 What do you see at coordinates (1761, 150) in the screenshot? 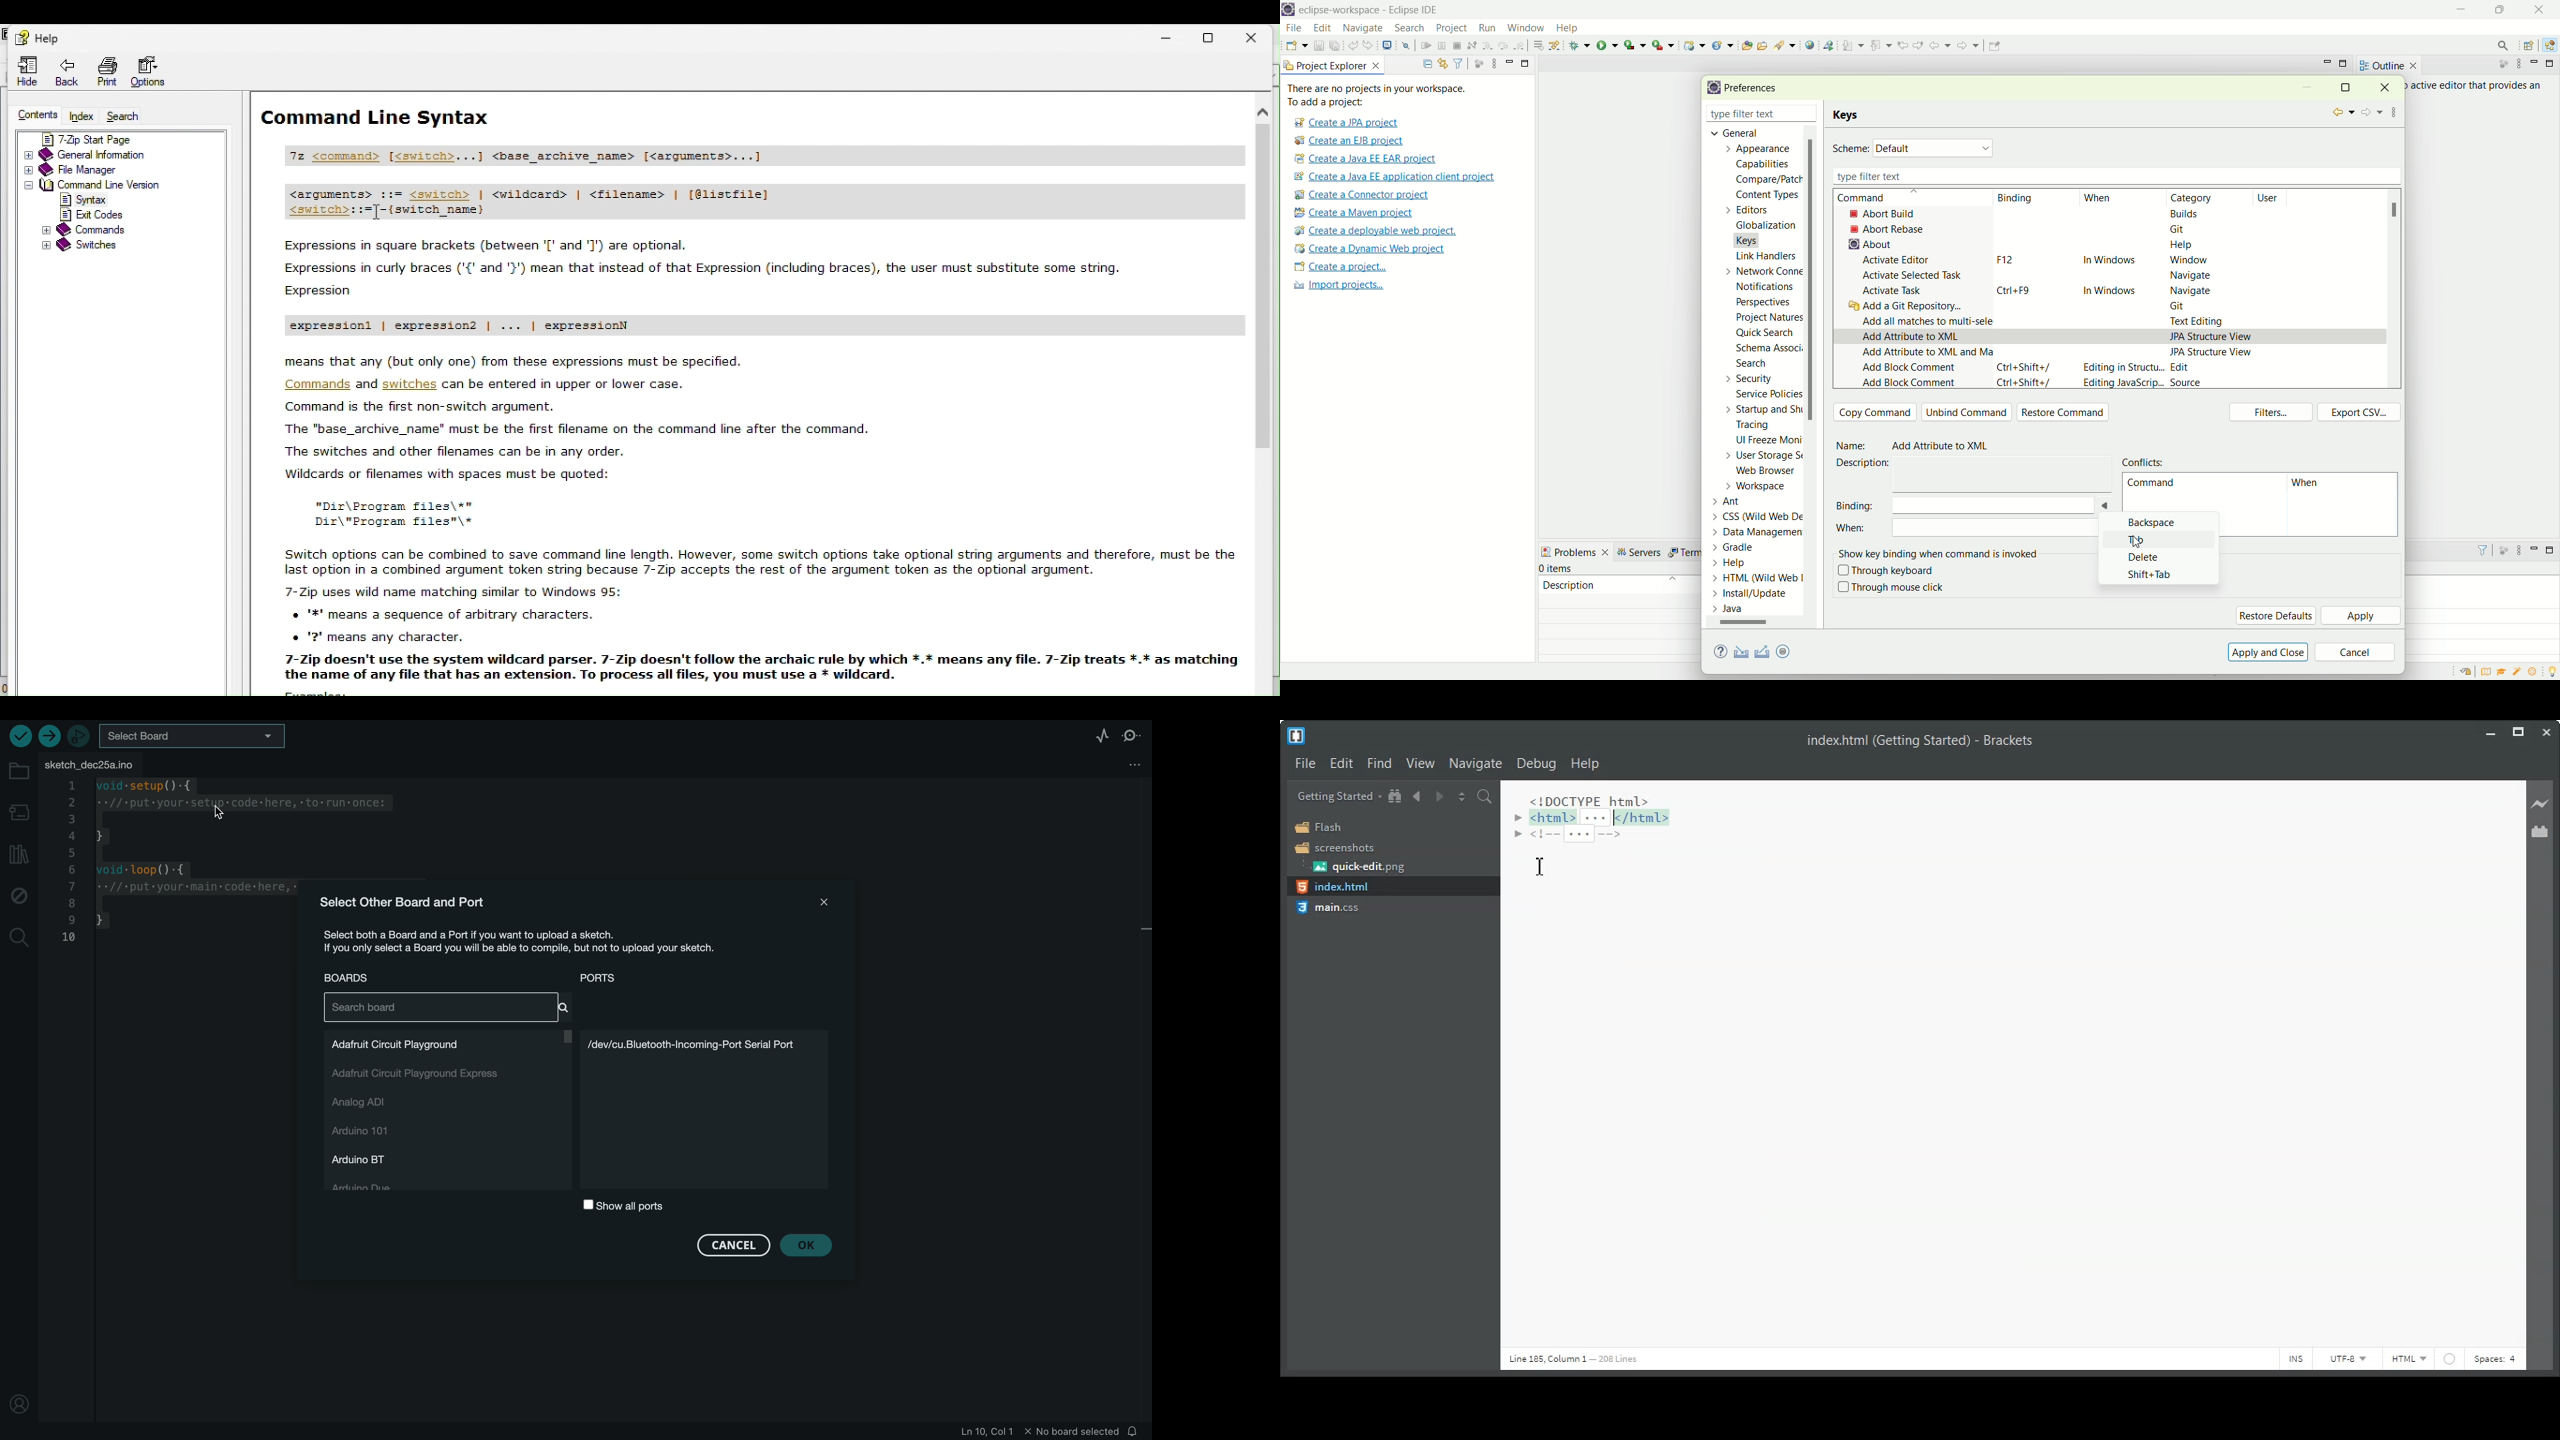
I see `appearance` at bounding box center [1761, 150].